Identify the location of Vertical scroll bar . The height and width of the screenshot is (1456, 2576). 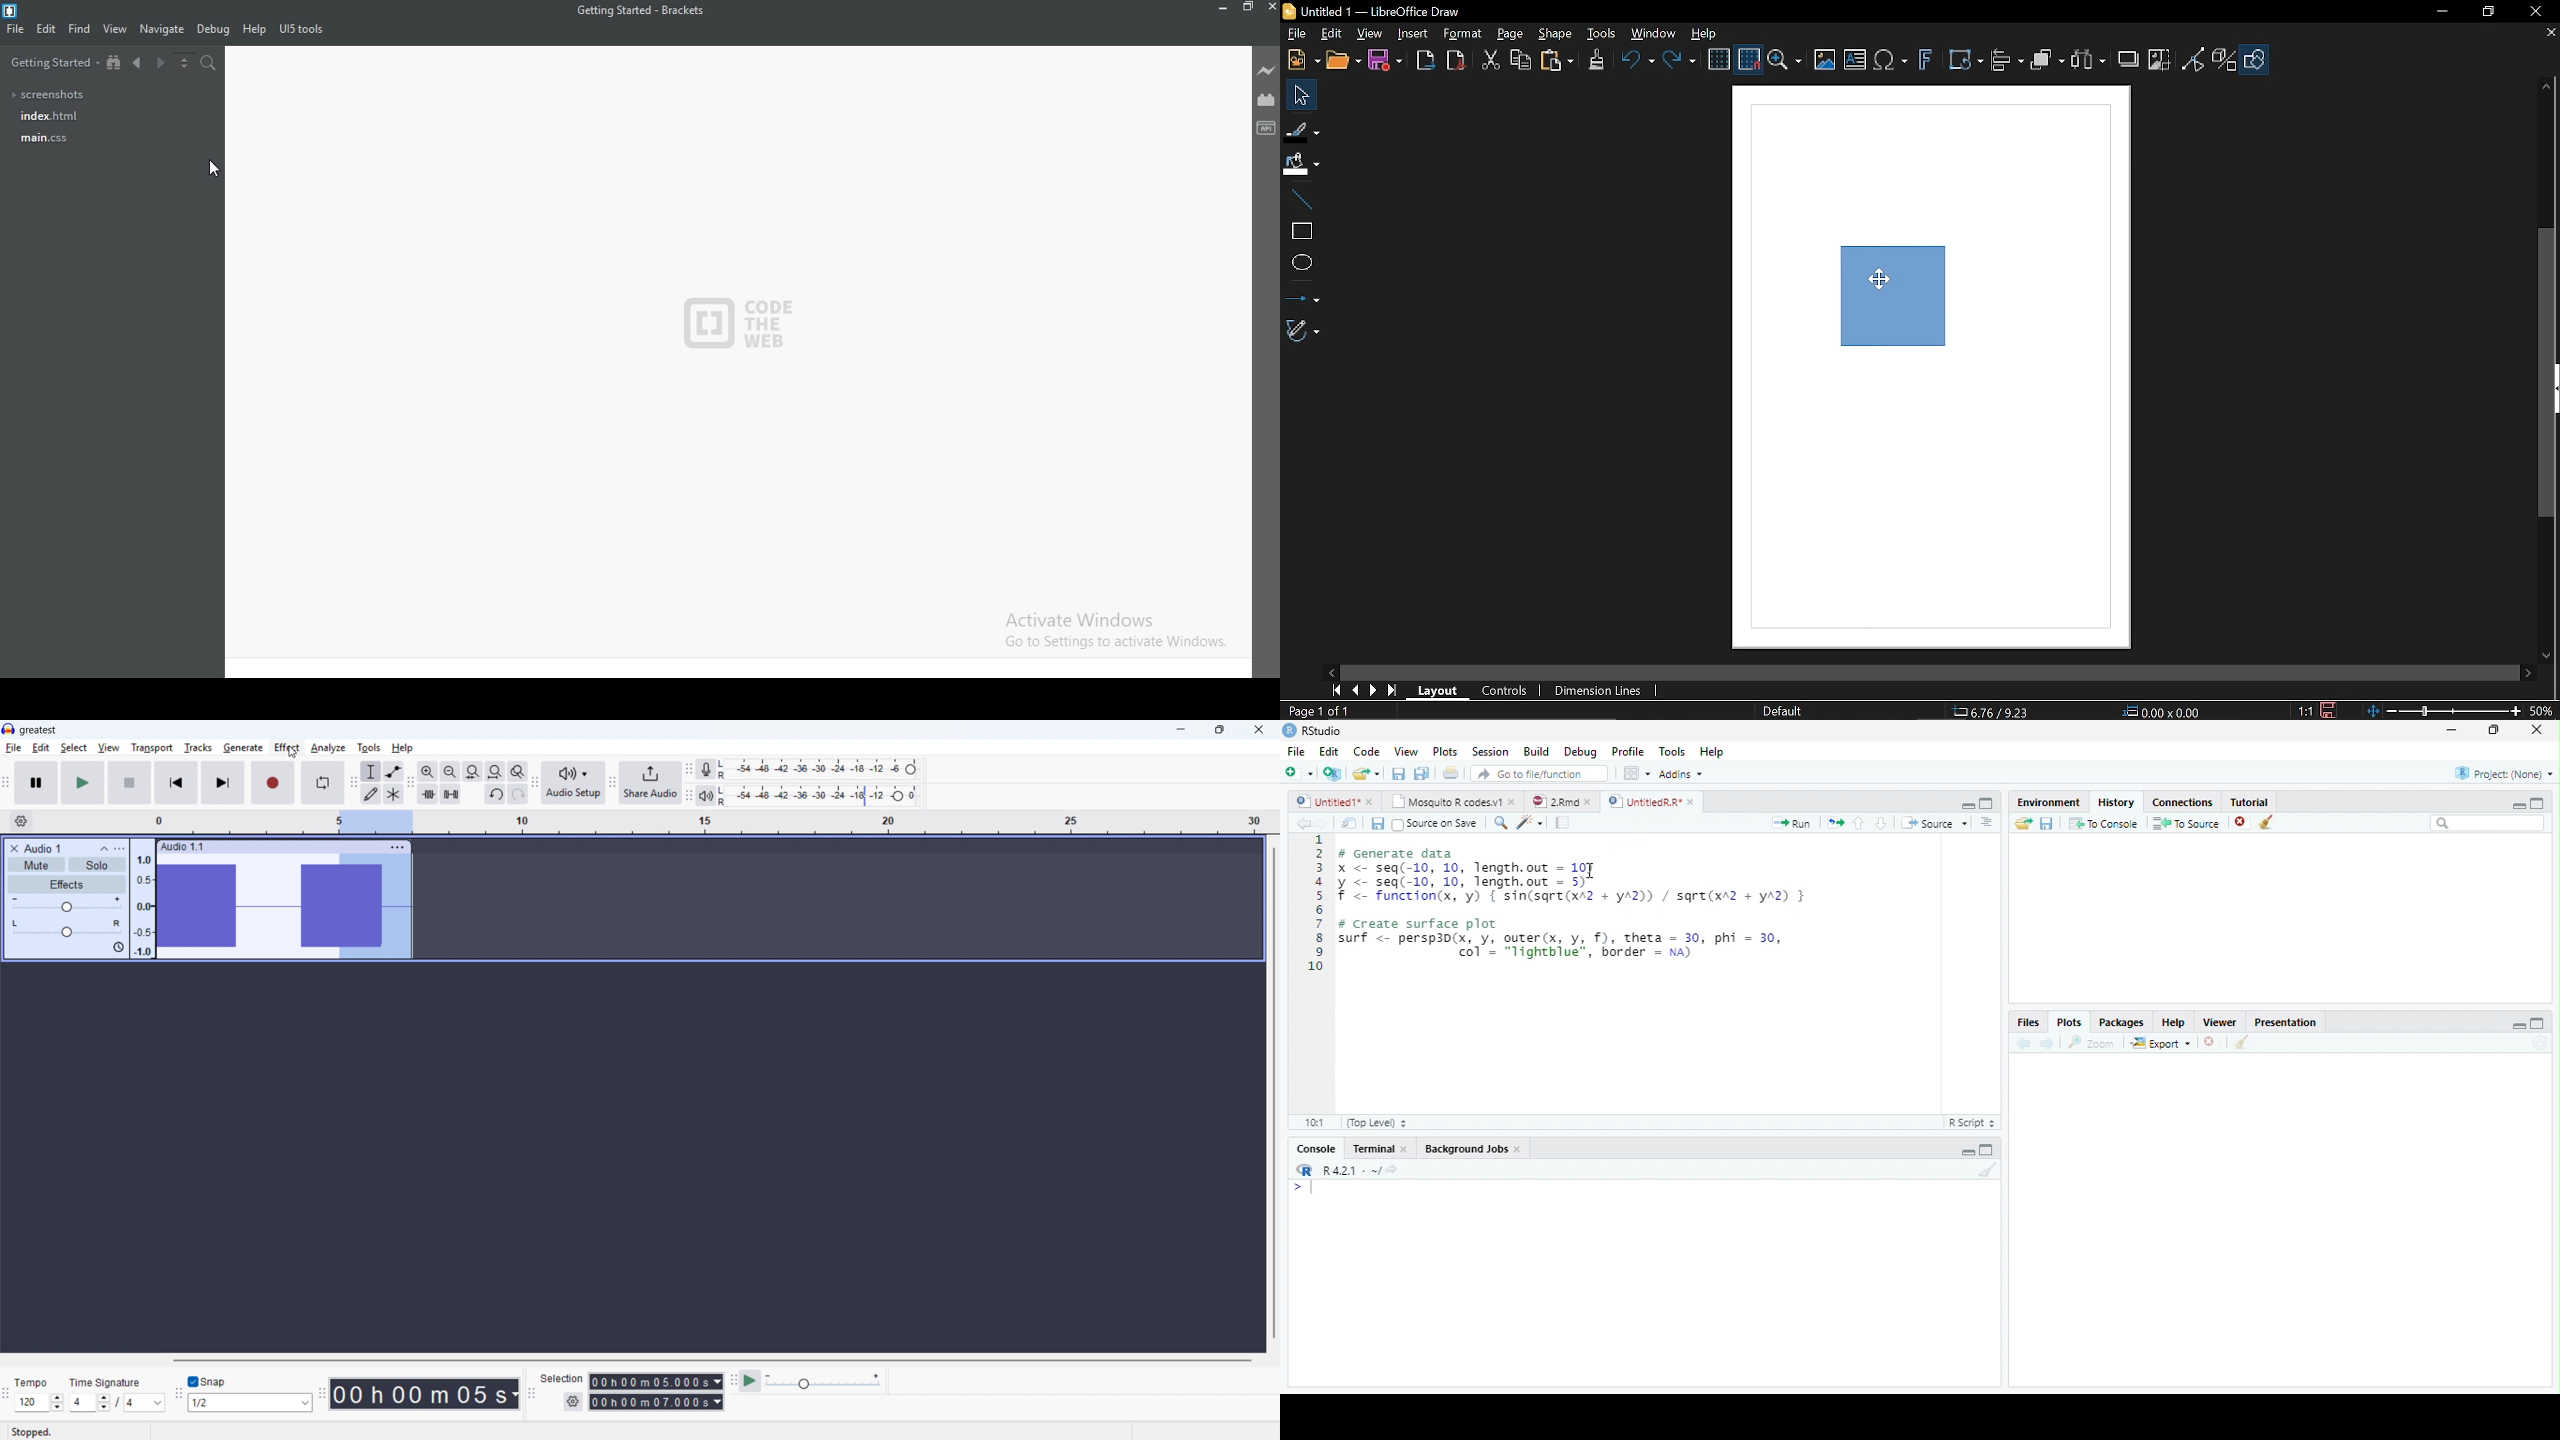
(1274, 1094).